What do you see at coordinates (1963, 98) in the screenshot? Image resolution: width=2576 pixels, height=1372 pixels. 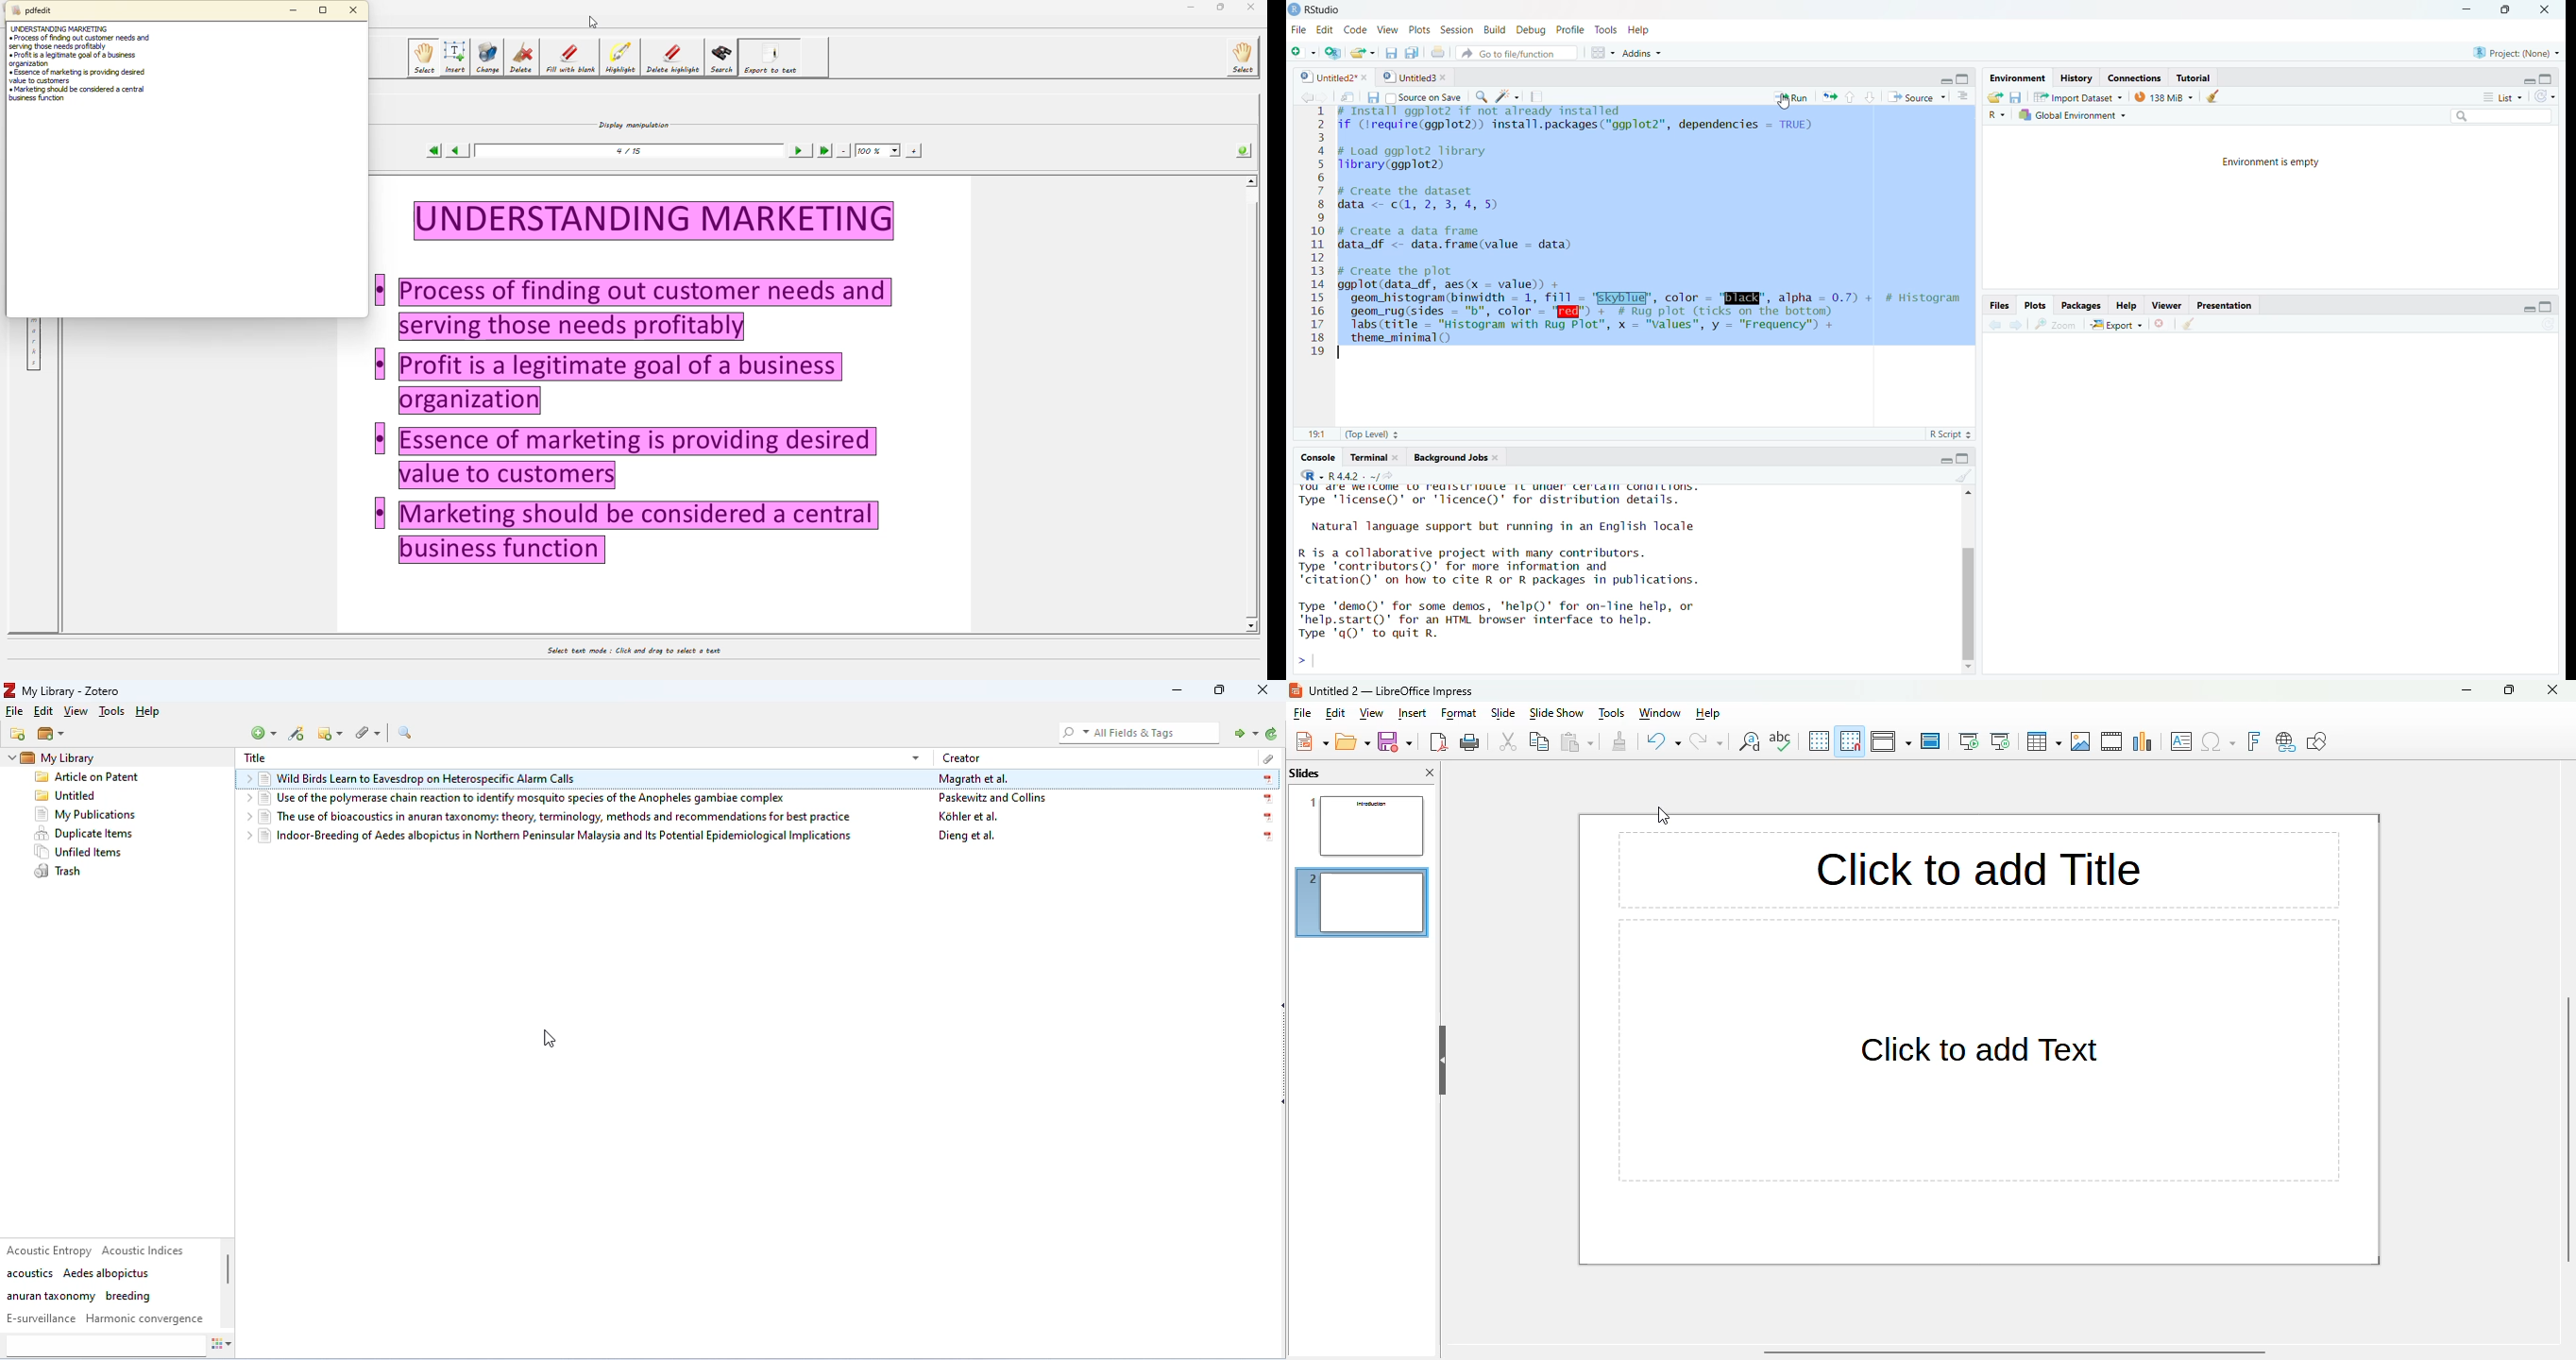 I see `Show document outline` at bounding box center [1963, 98].